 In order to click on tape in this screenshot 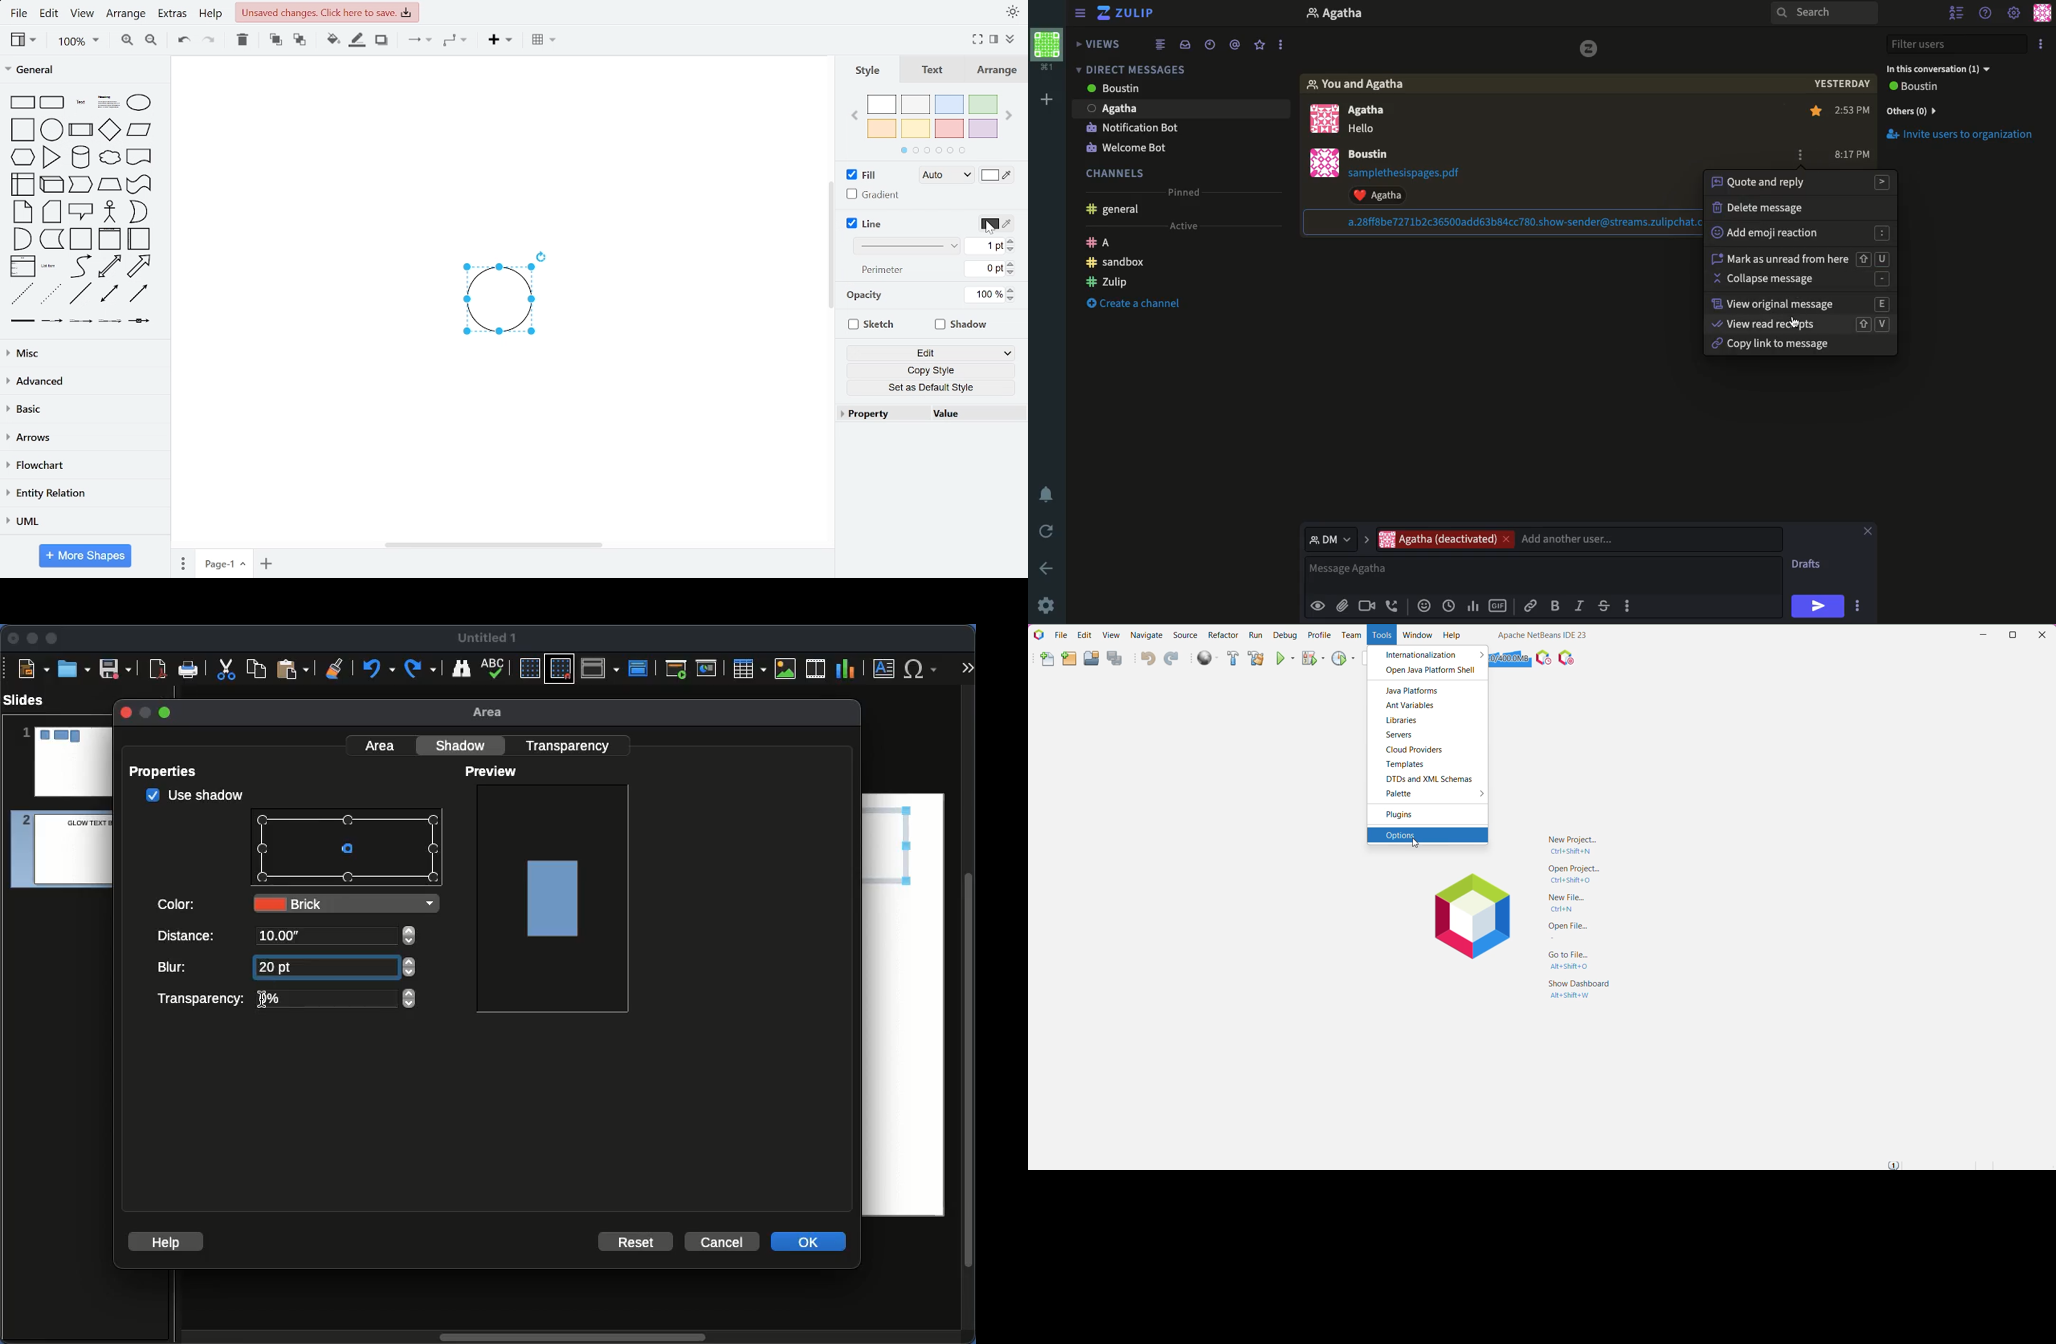, I will do `click(139, 184)`.